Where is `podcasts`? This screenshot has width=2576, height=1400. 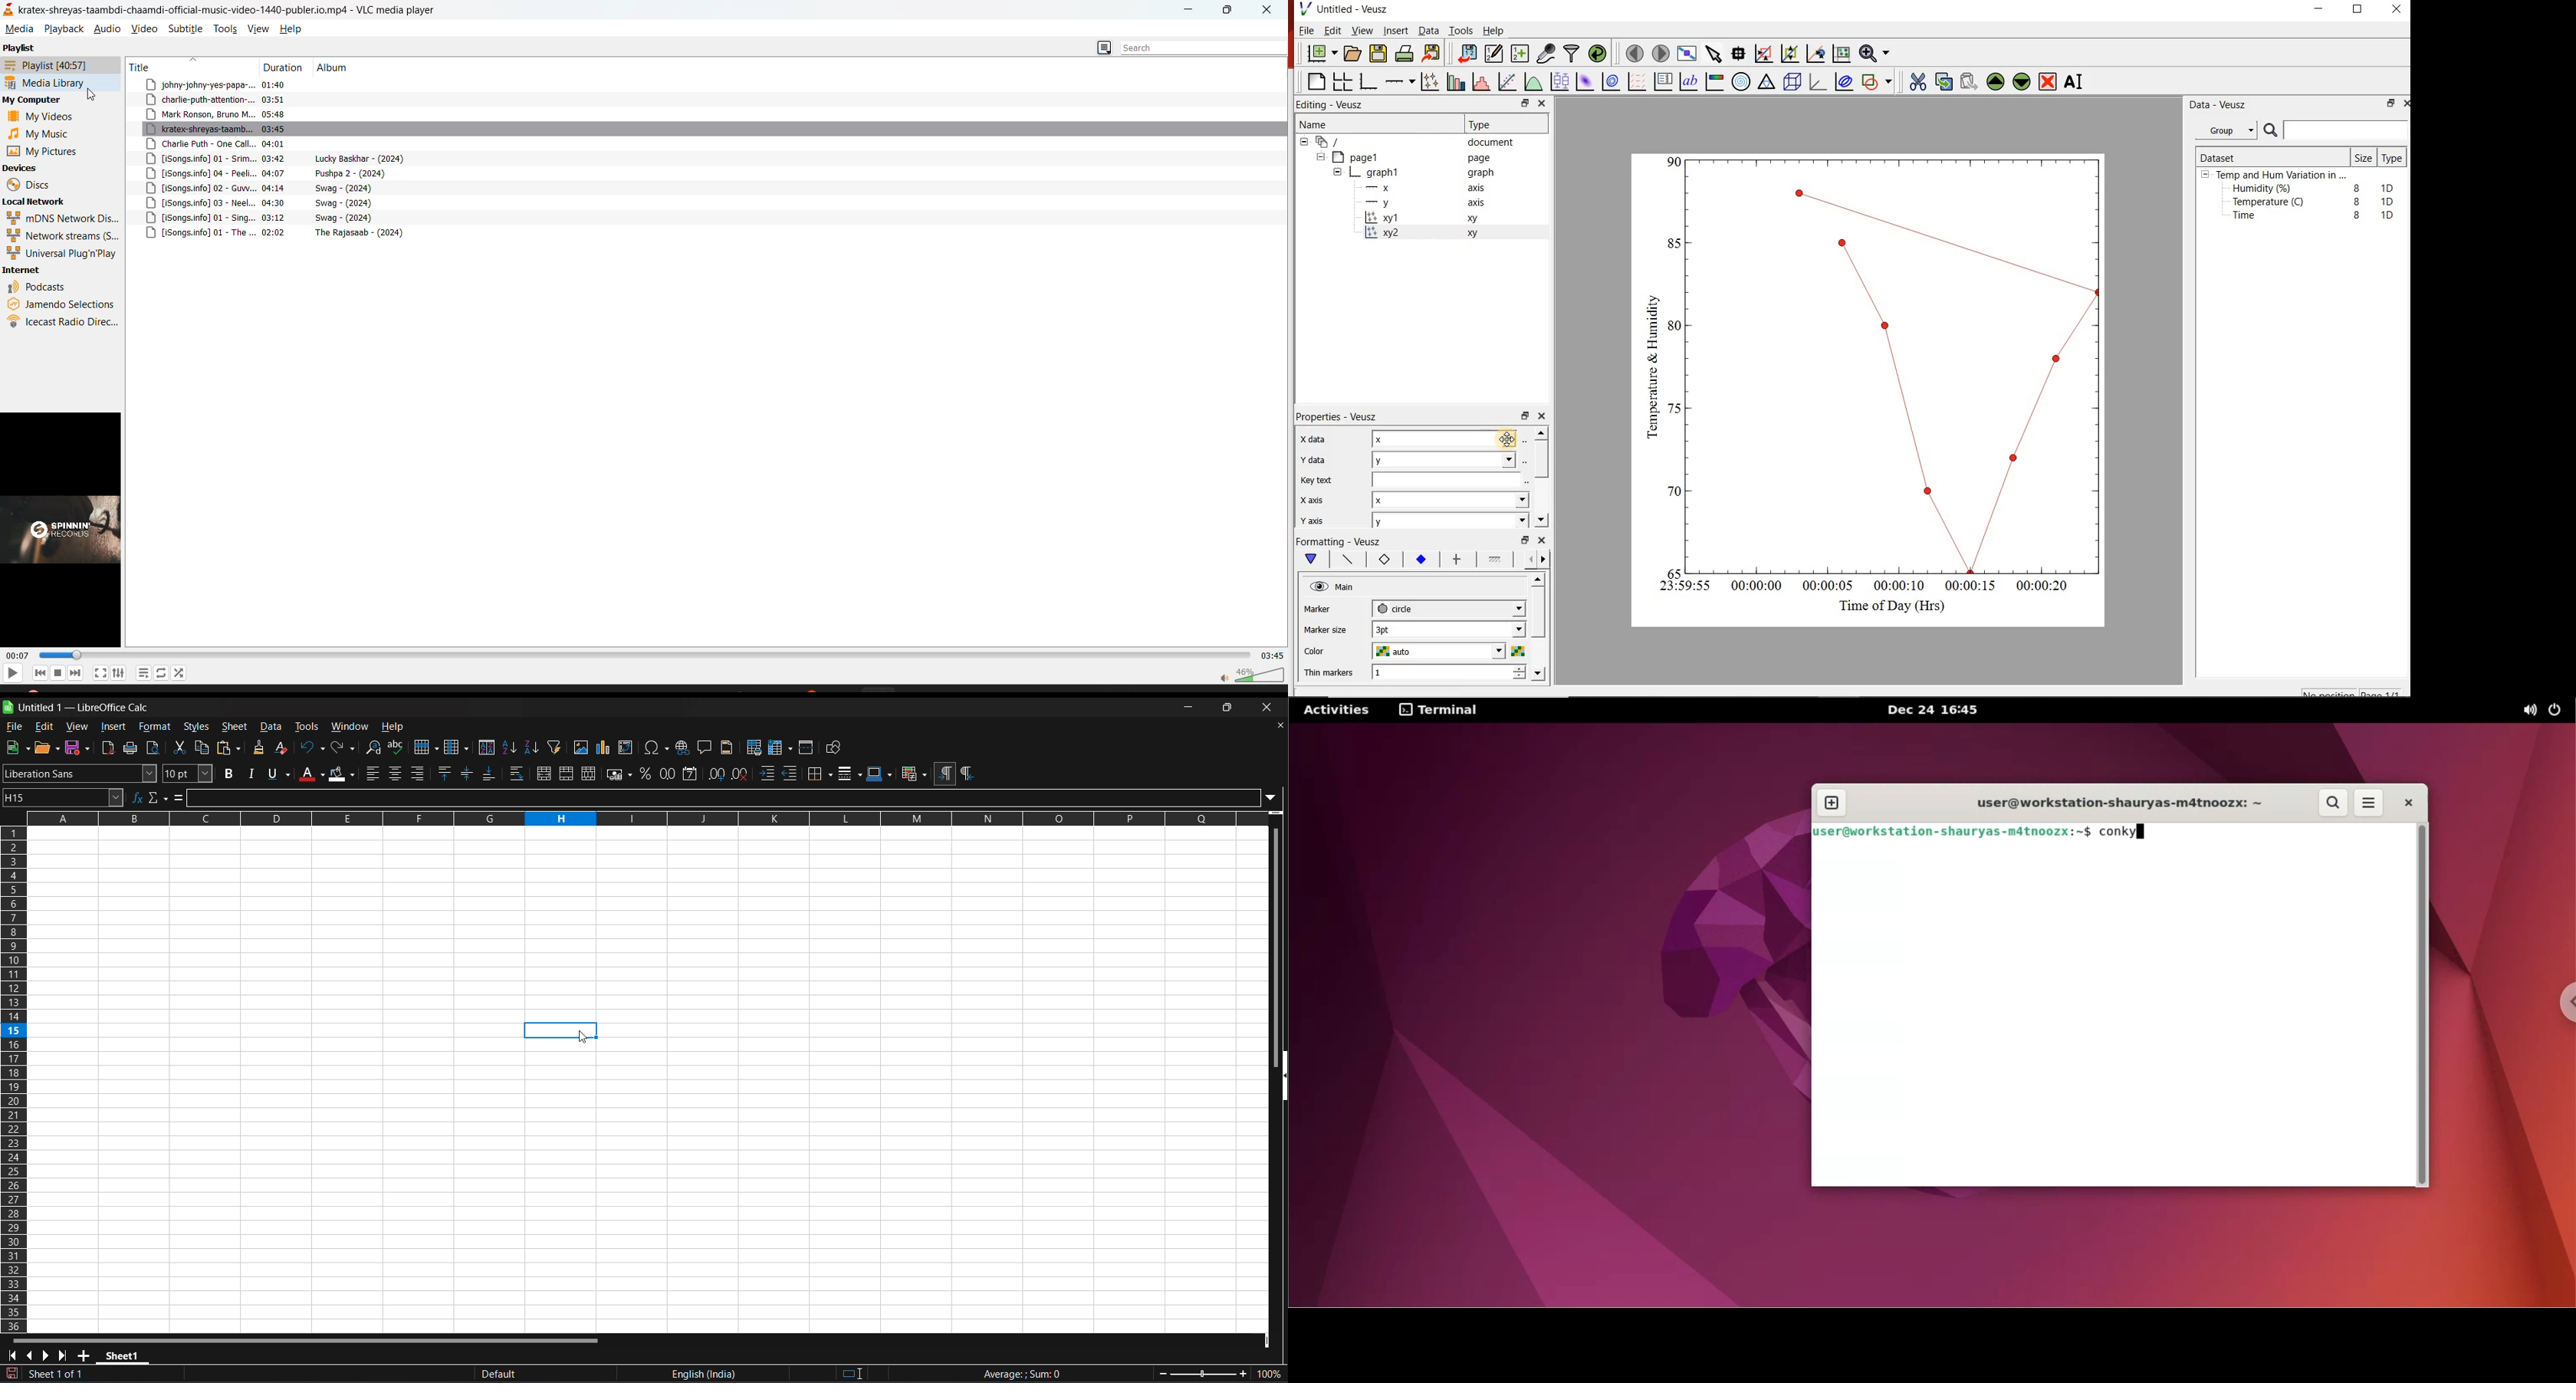 podcasts is located at coordinates (36, 288).